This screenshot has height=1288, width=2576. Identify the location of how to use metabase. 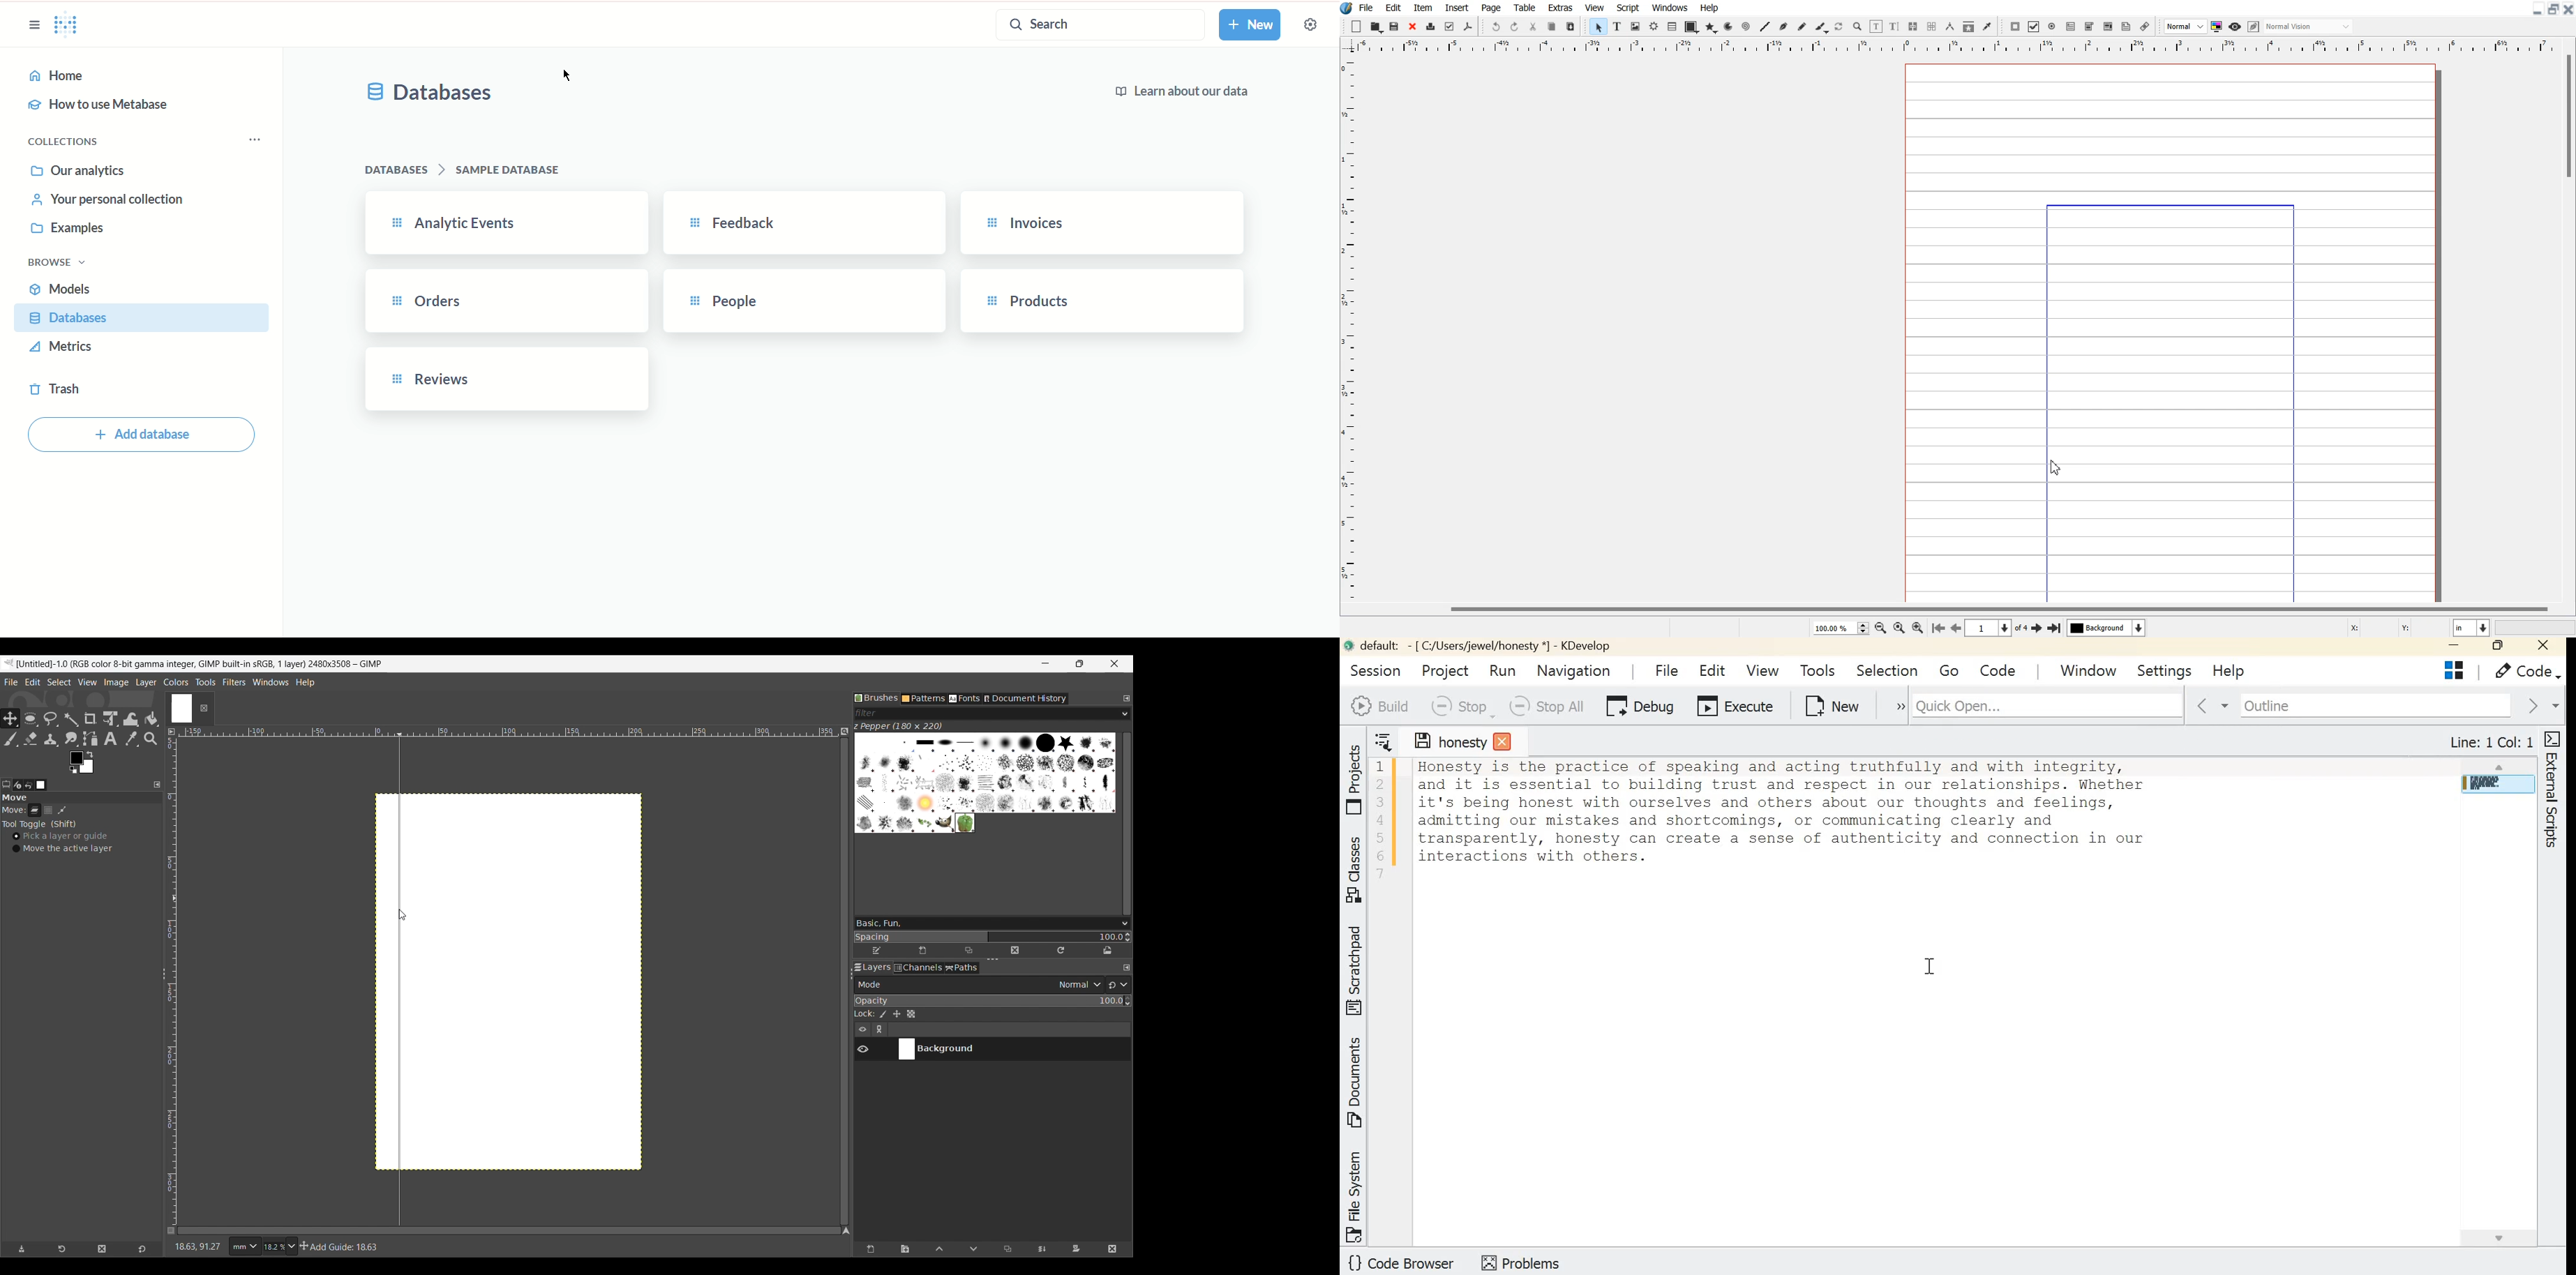
(98, 105).